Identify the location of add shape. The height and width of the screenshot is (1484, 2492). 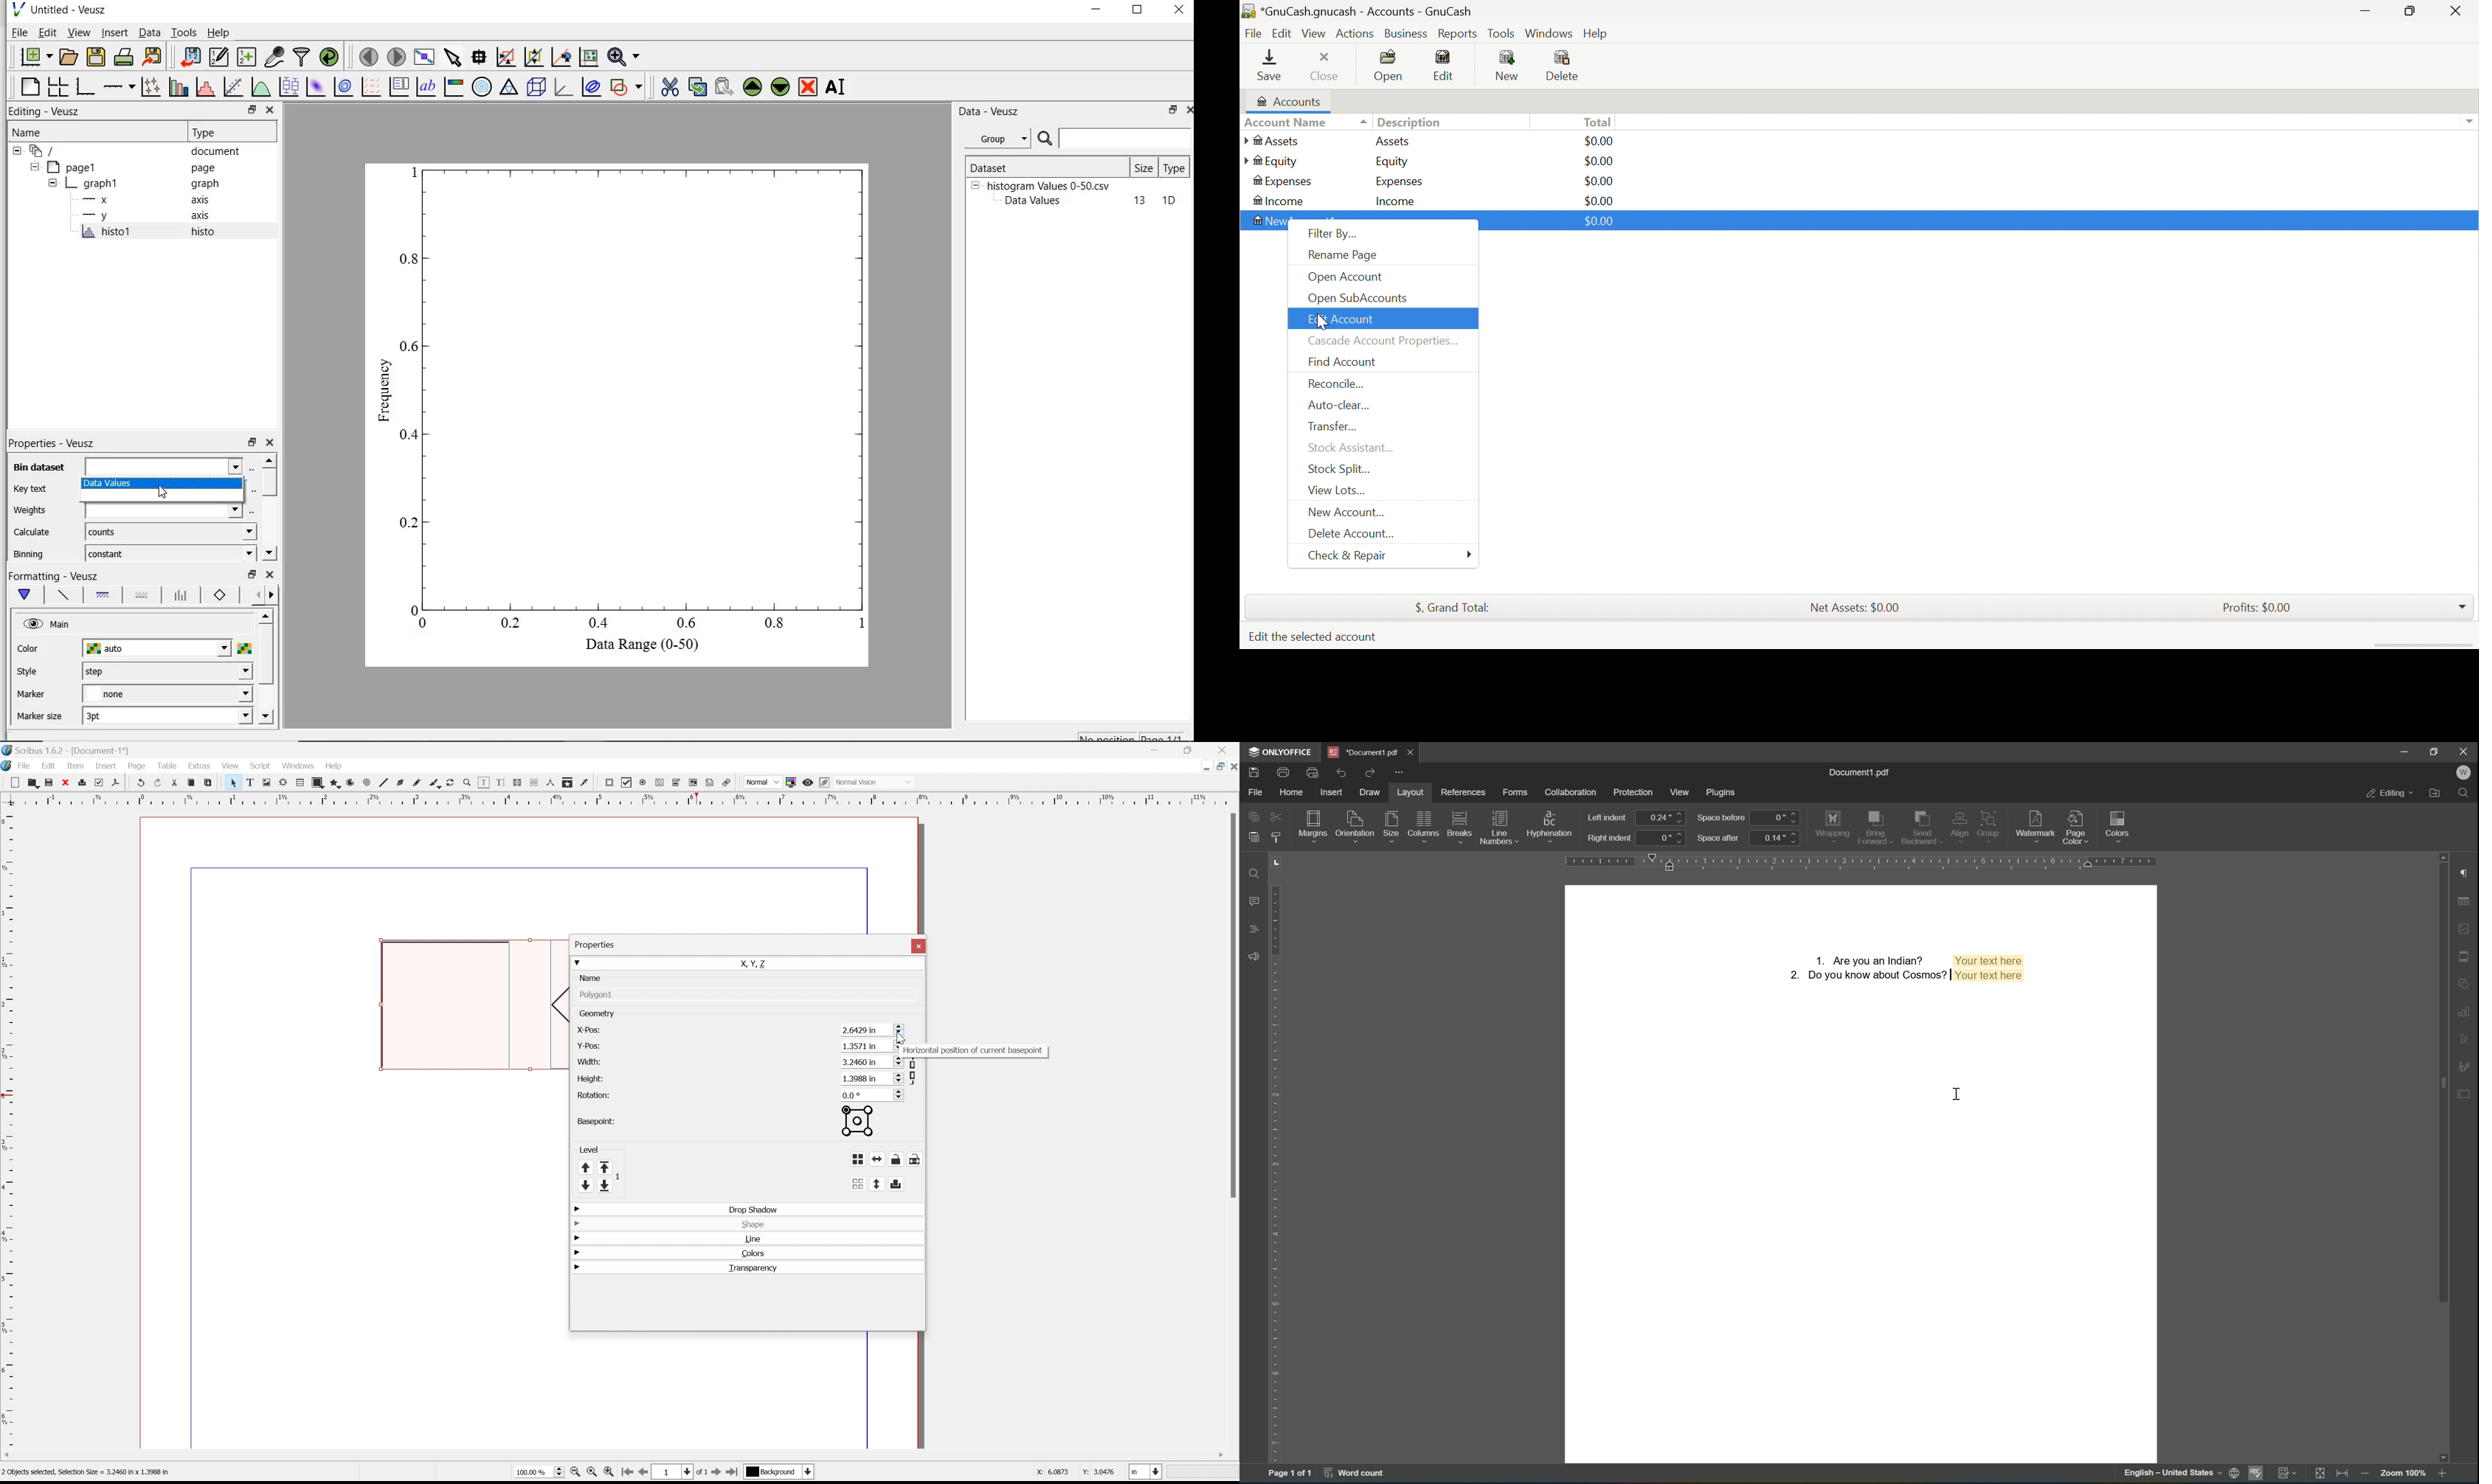
(627, 88).